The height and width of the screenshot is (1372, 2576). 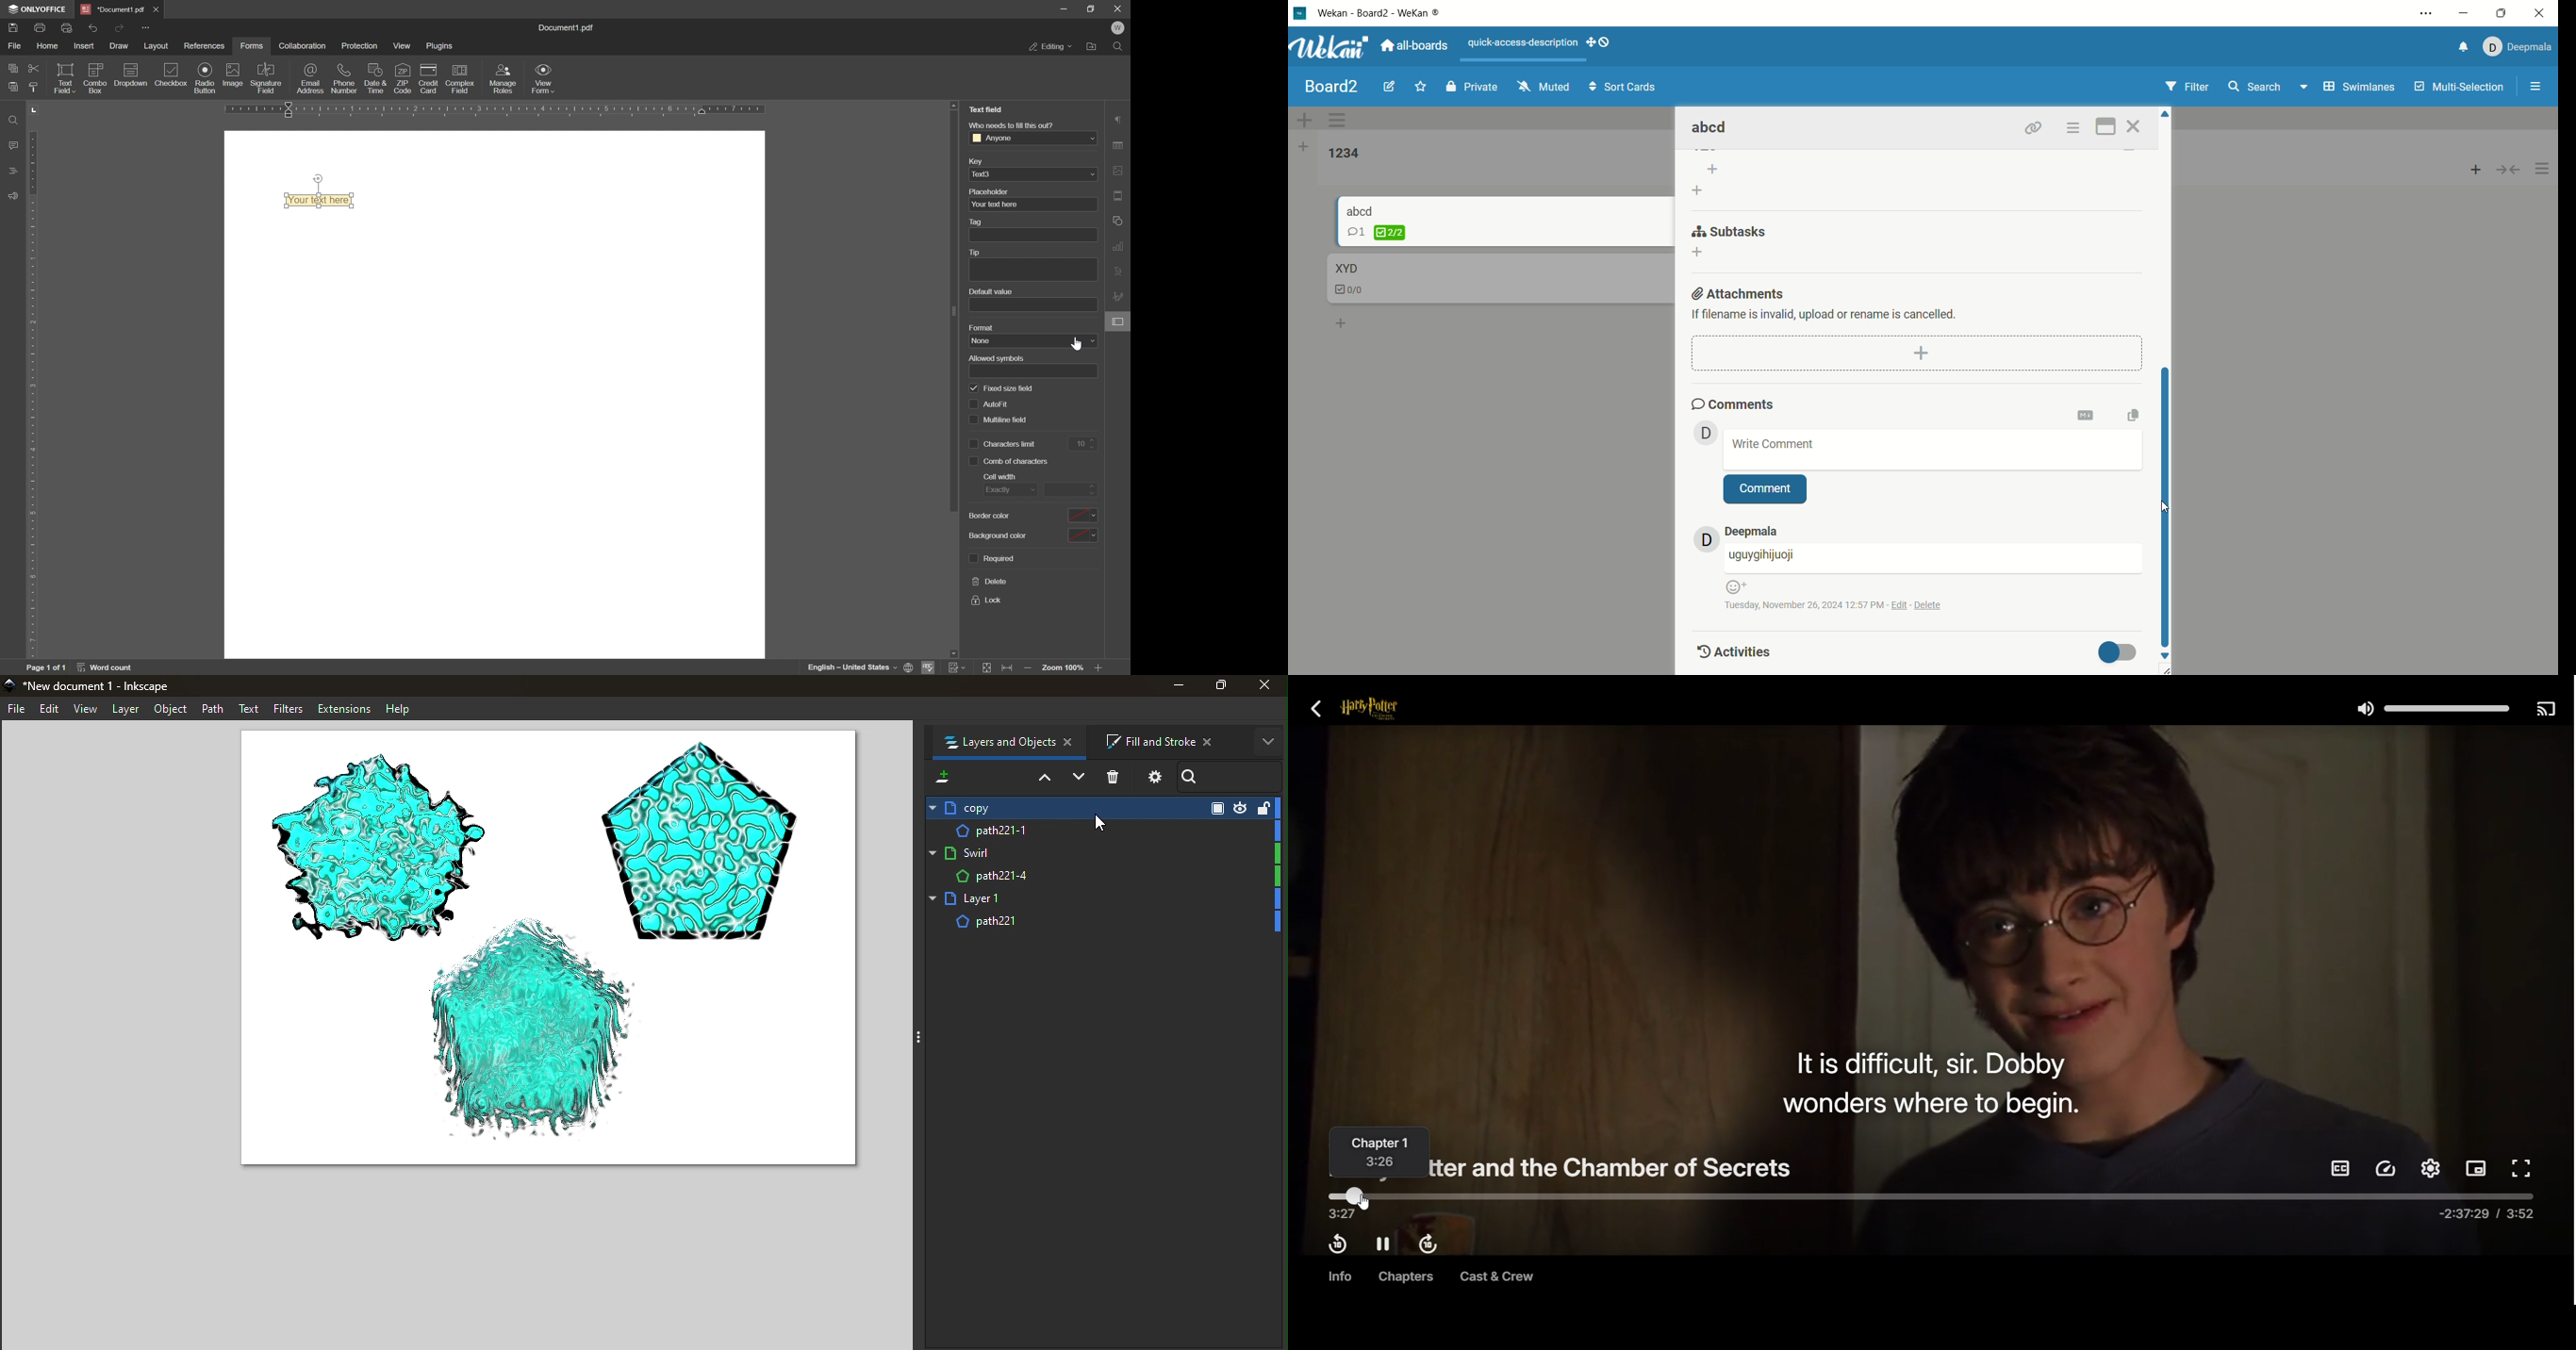 What do you see at coordinates (1042, 779) in the screenshot?
I see `Raise selection one step` at bounding box center [1042, 779].